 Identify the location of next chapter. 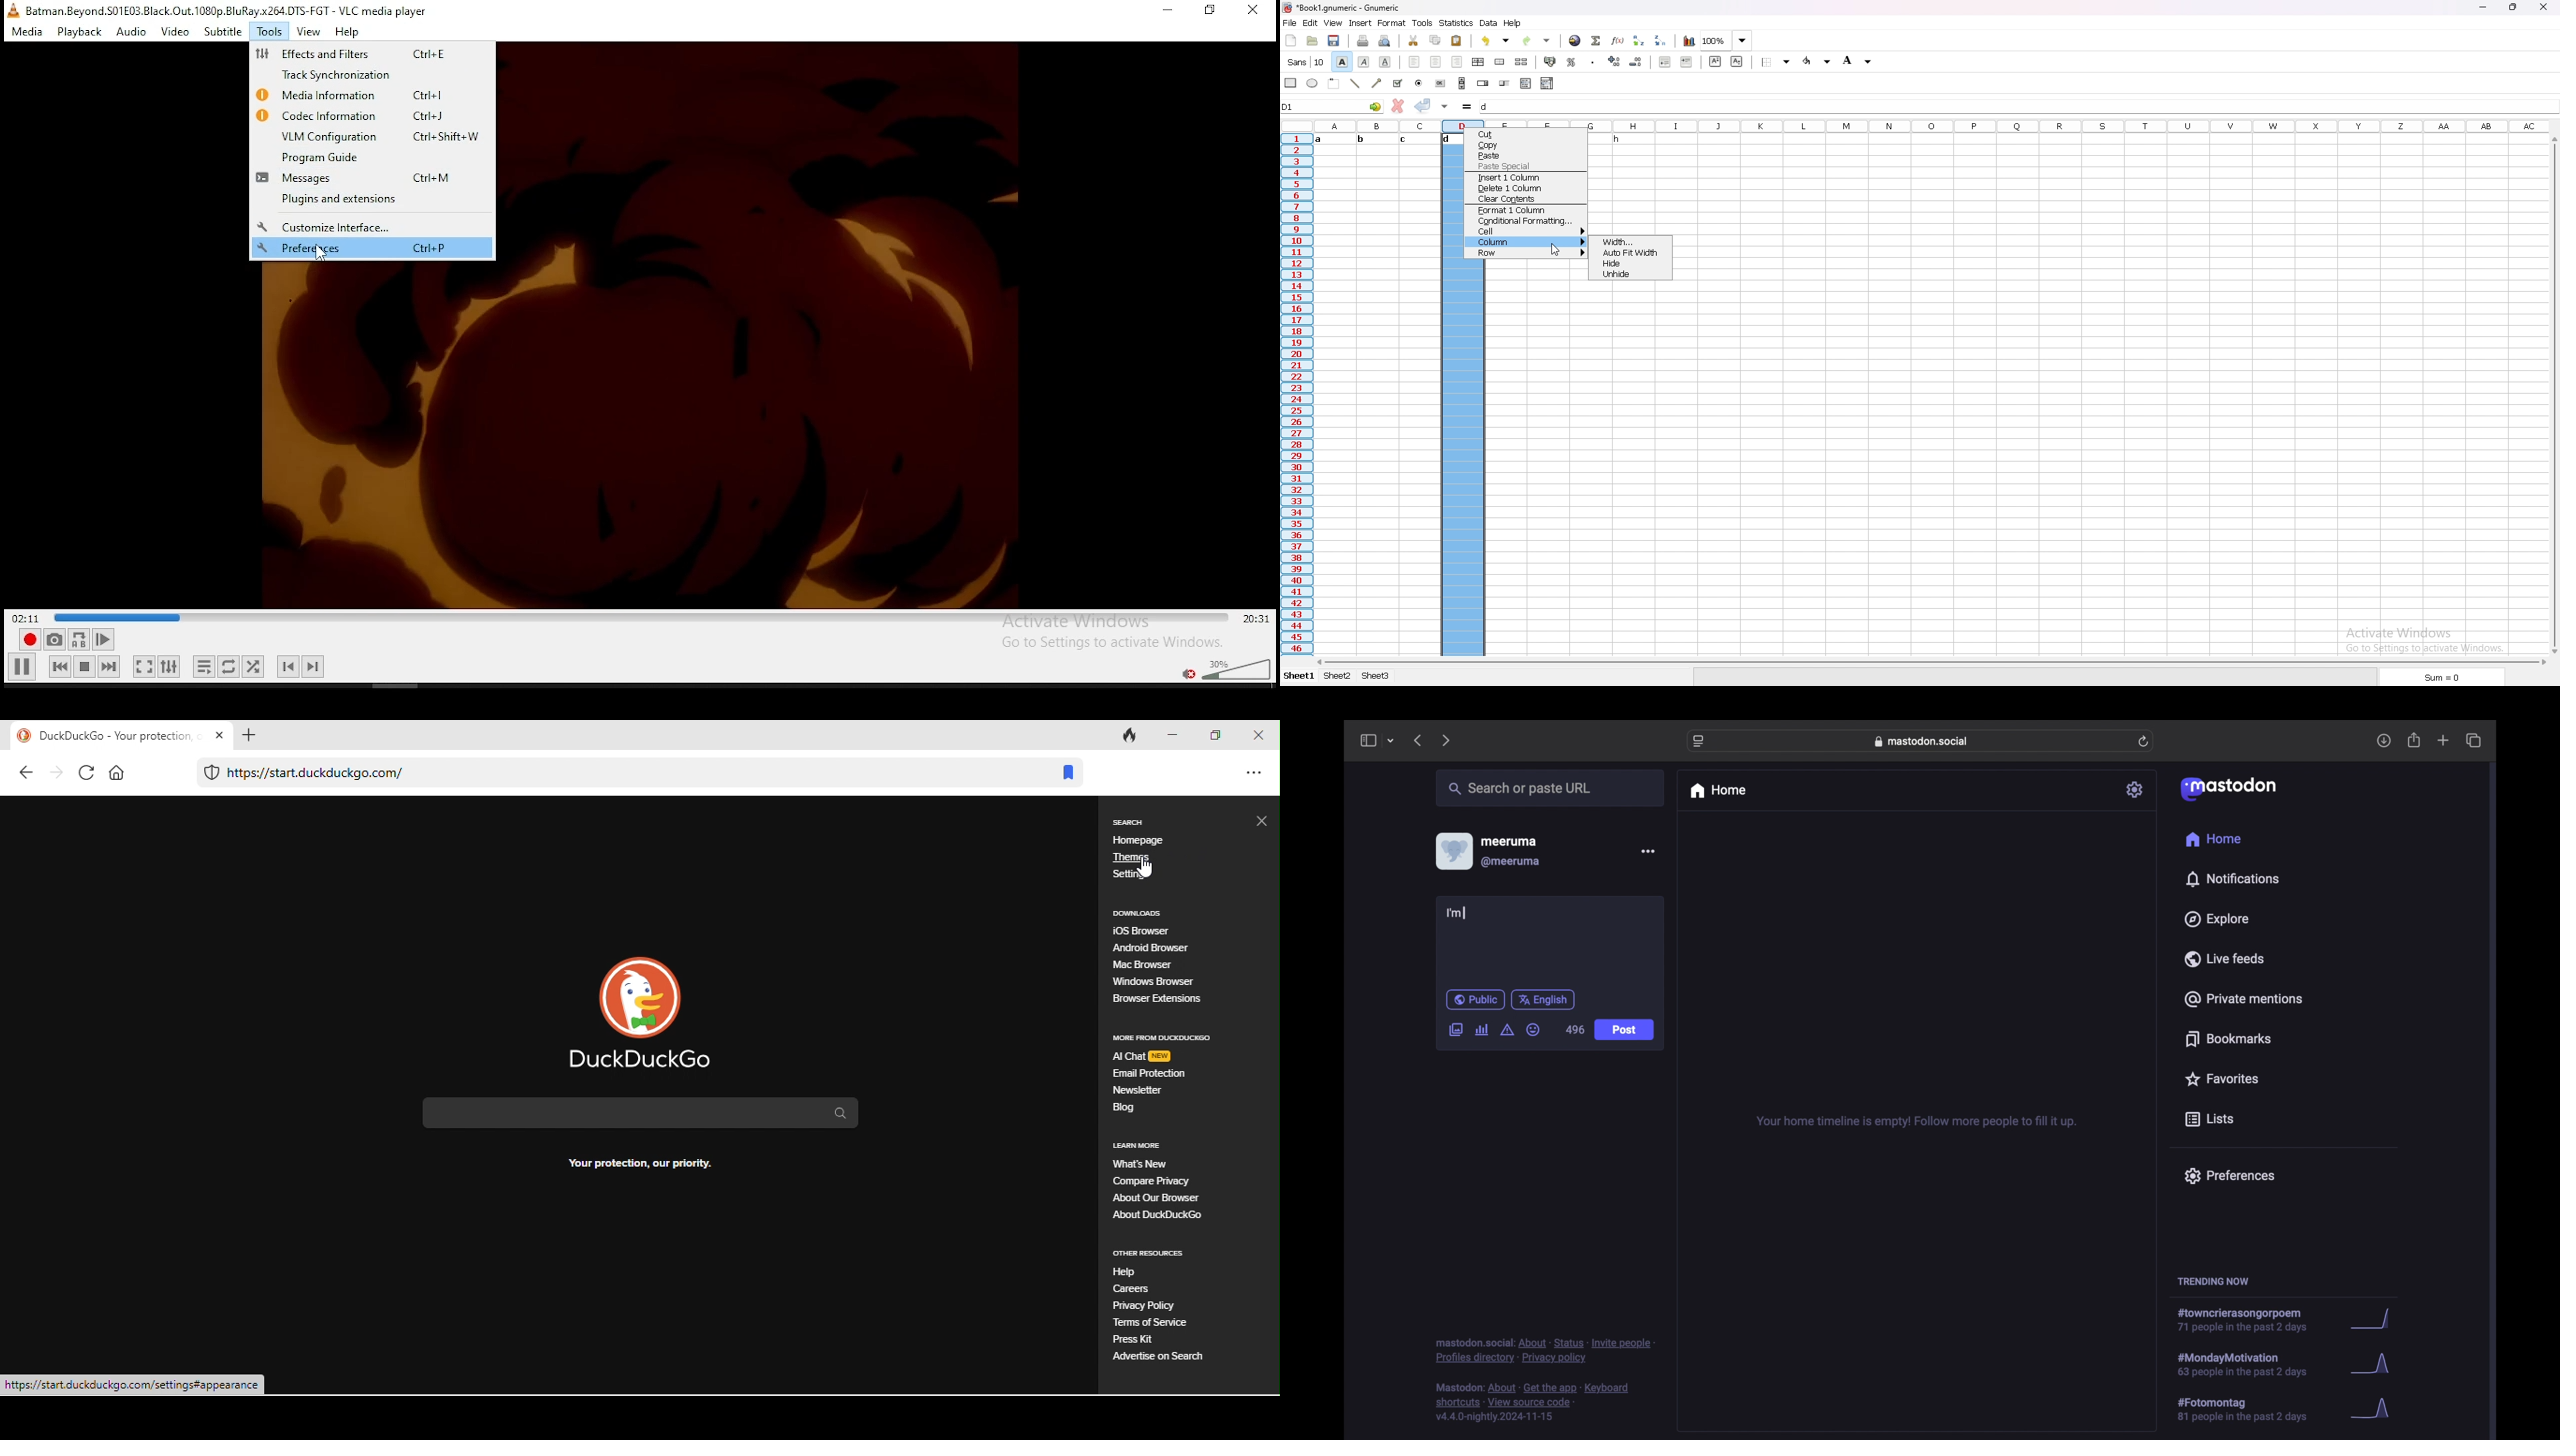
(313, 667).